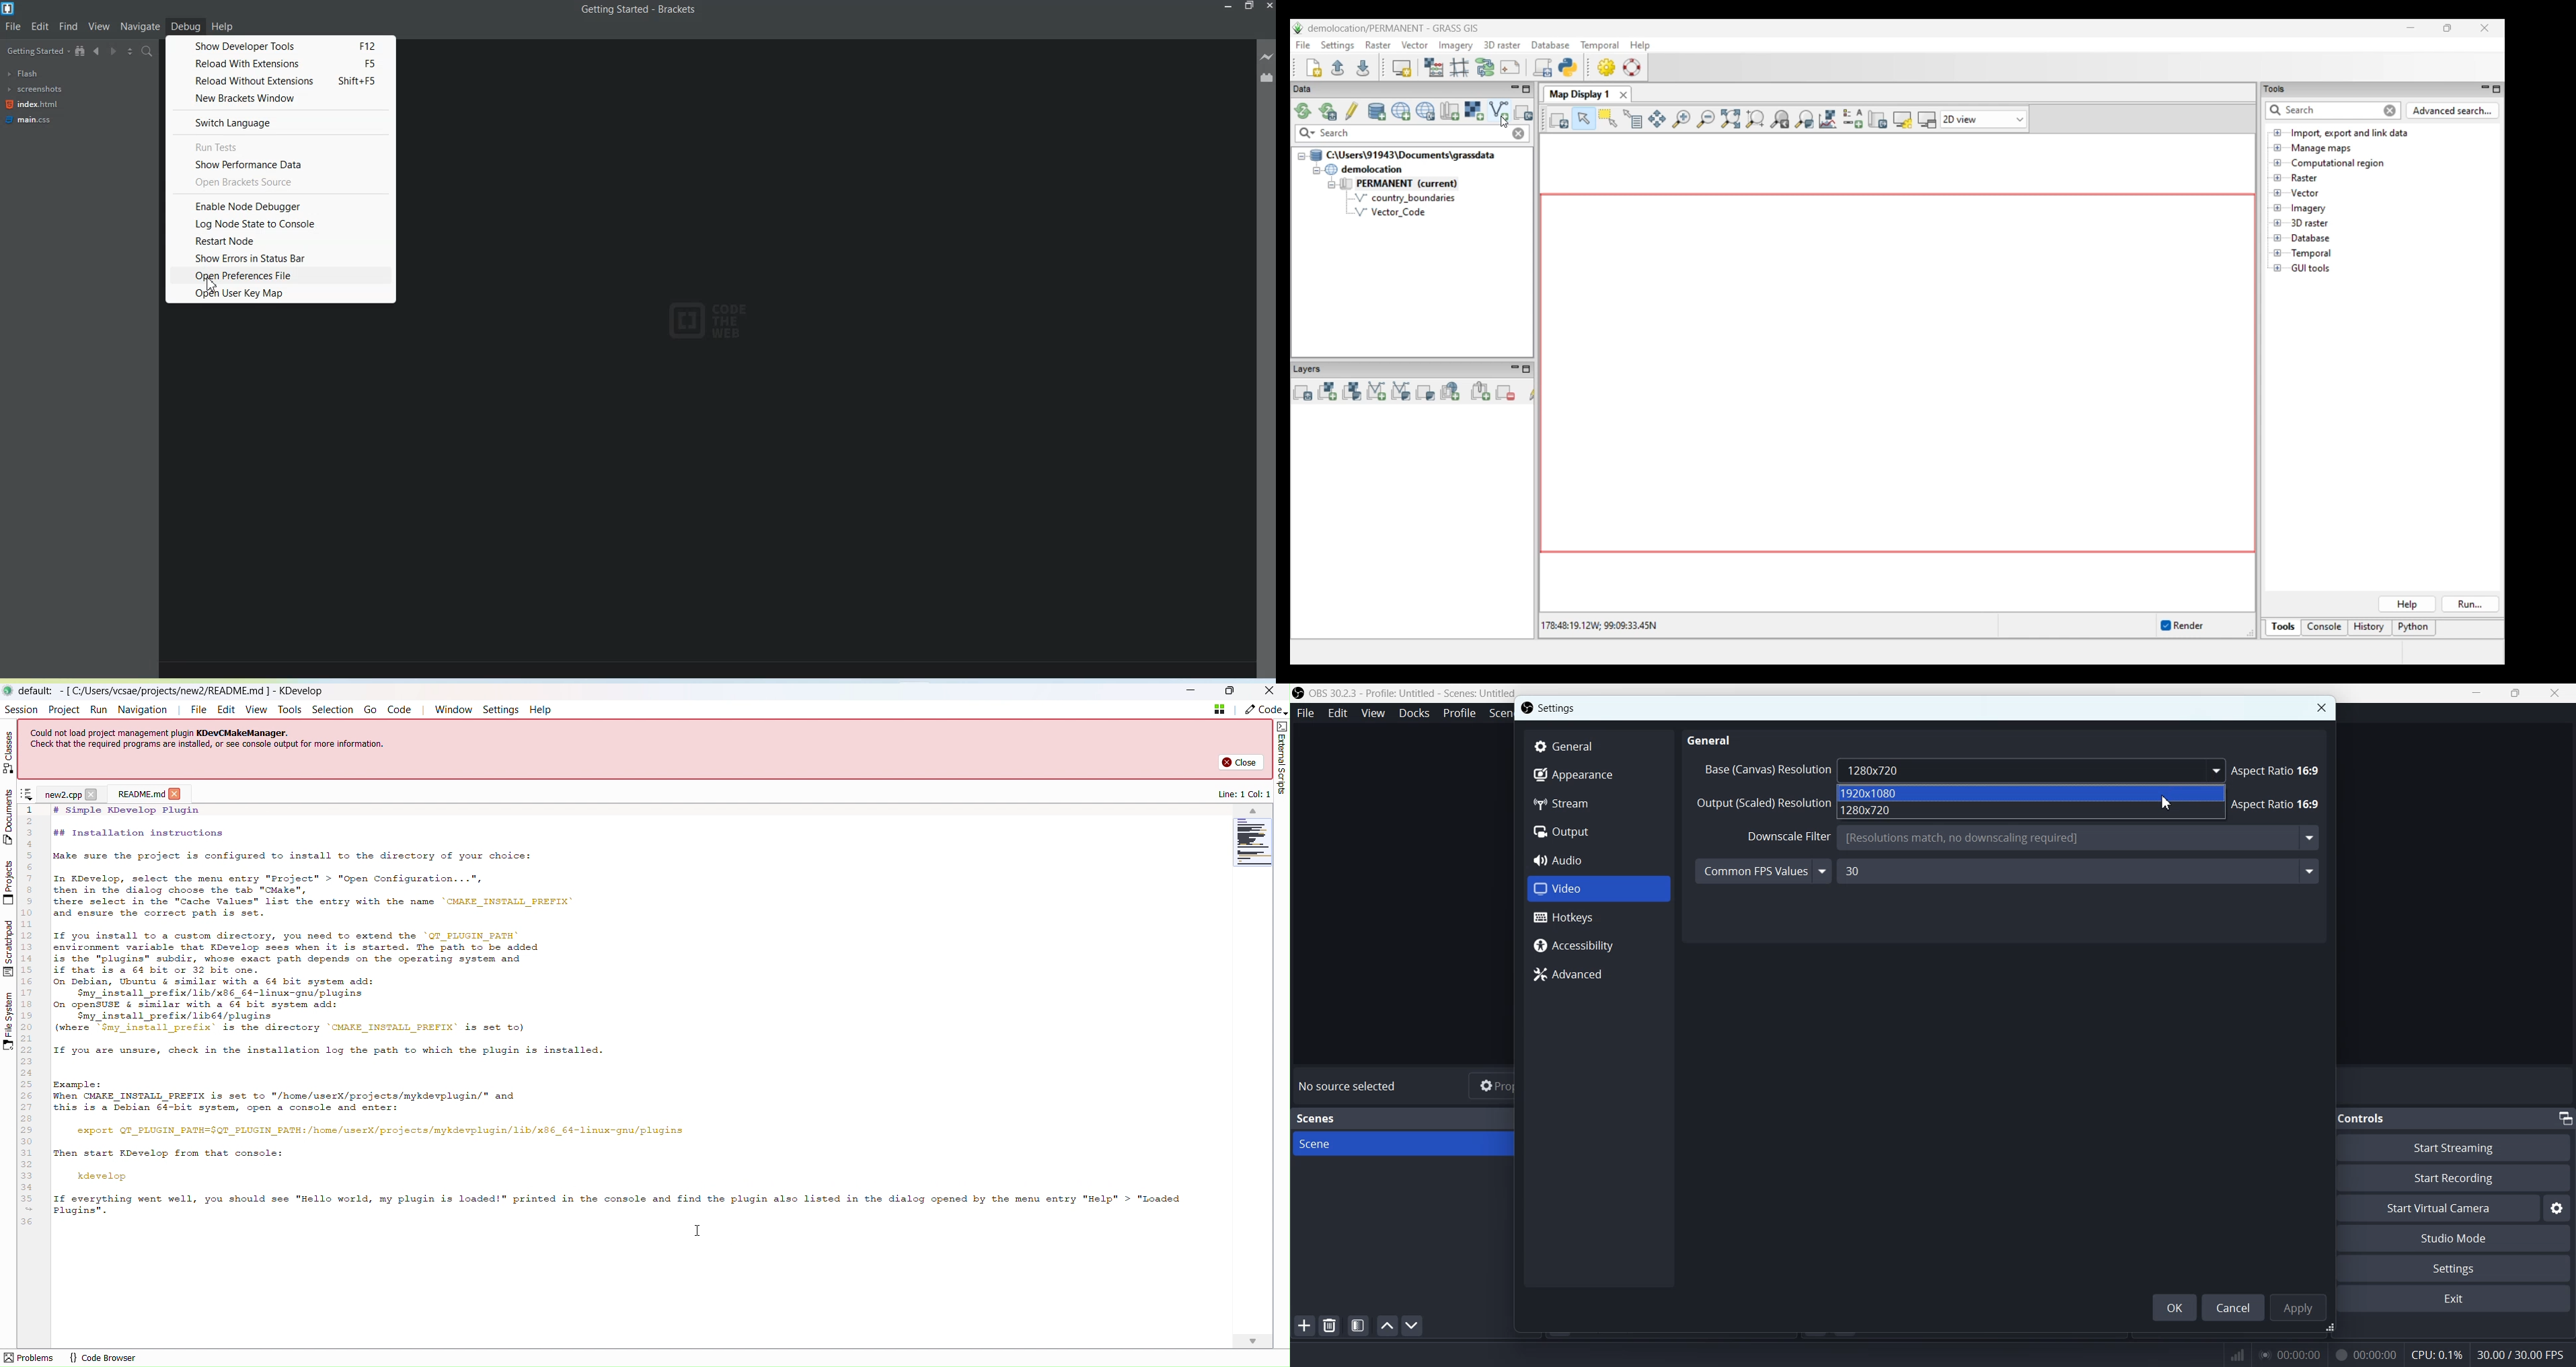 Image resolution: width=2576 pixels, height=1372 pixels. I want to click on , so click(1761, 767).